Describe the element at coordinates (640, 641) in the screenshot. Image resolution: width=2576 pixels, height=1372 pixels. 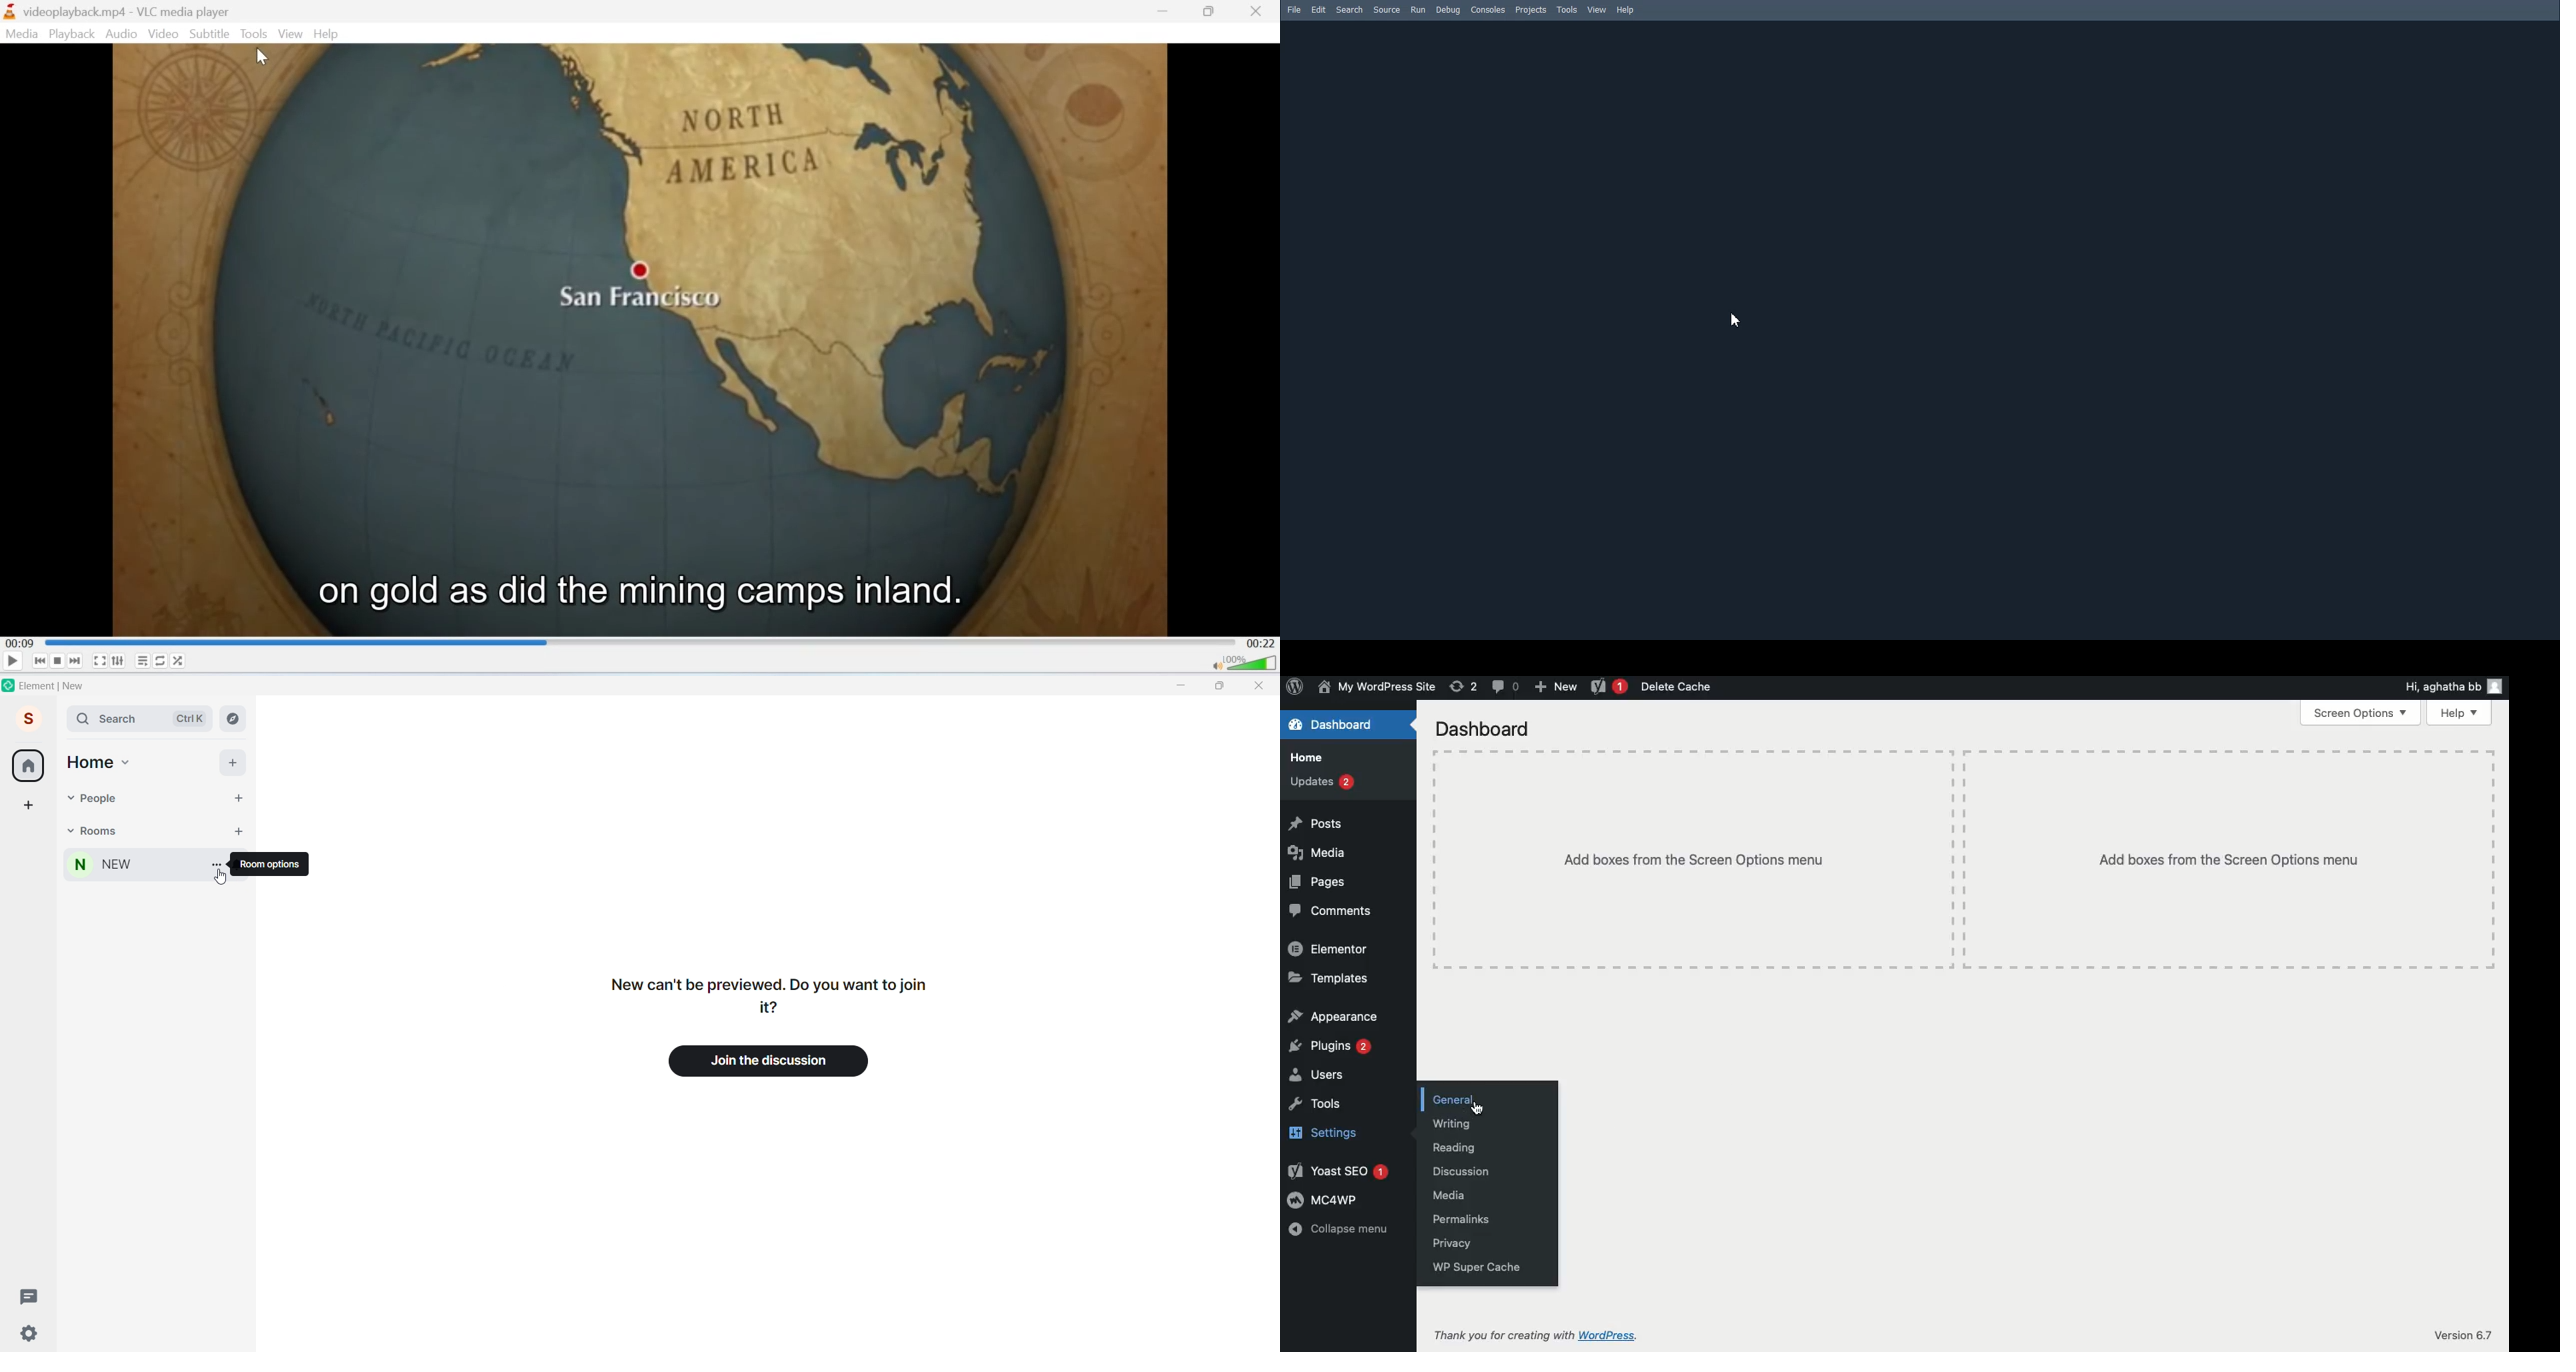
I see `Playbar` at that location.